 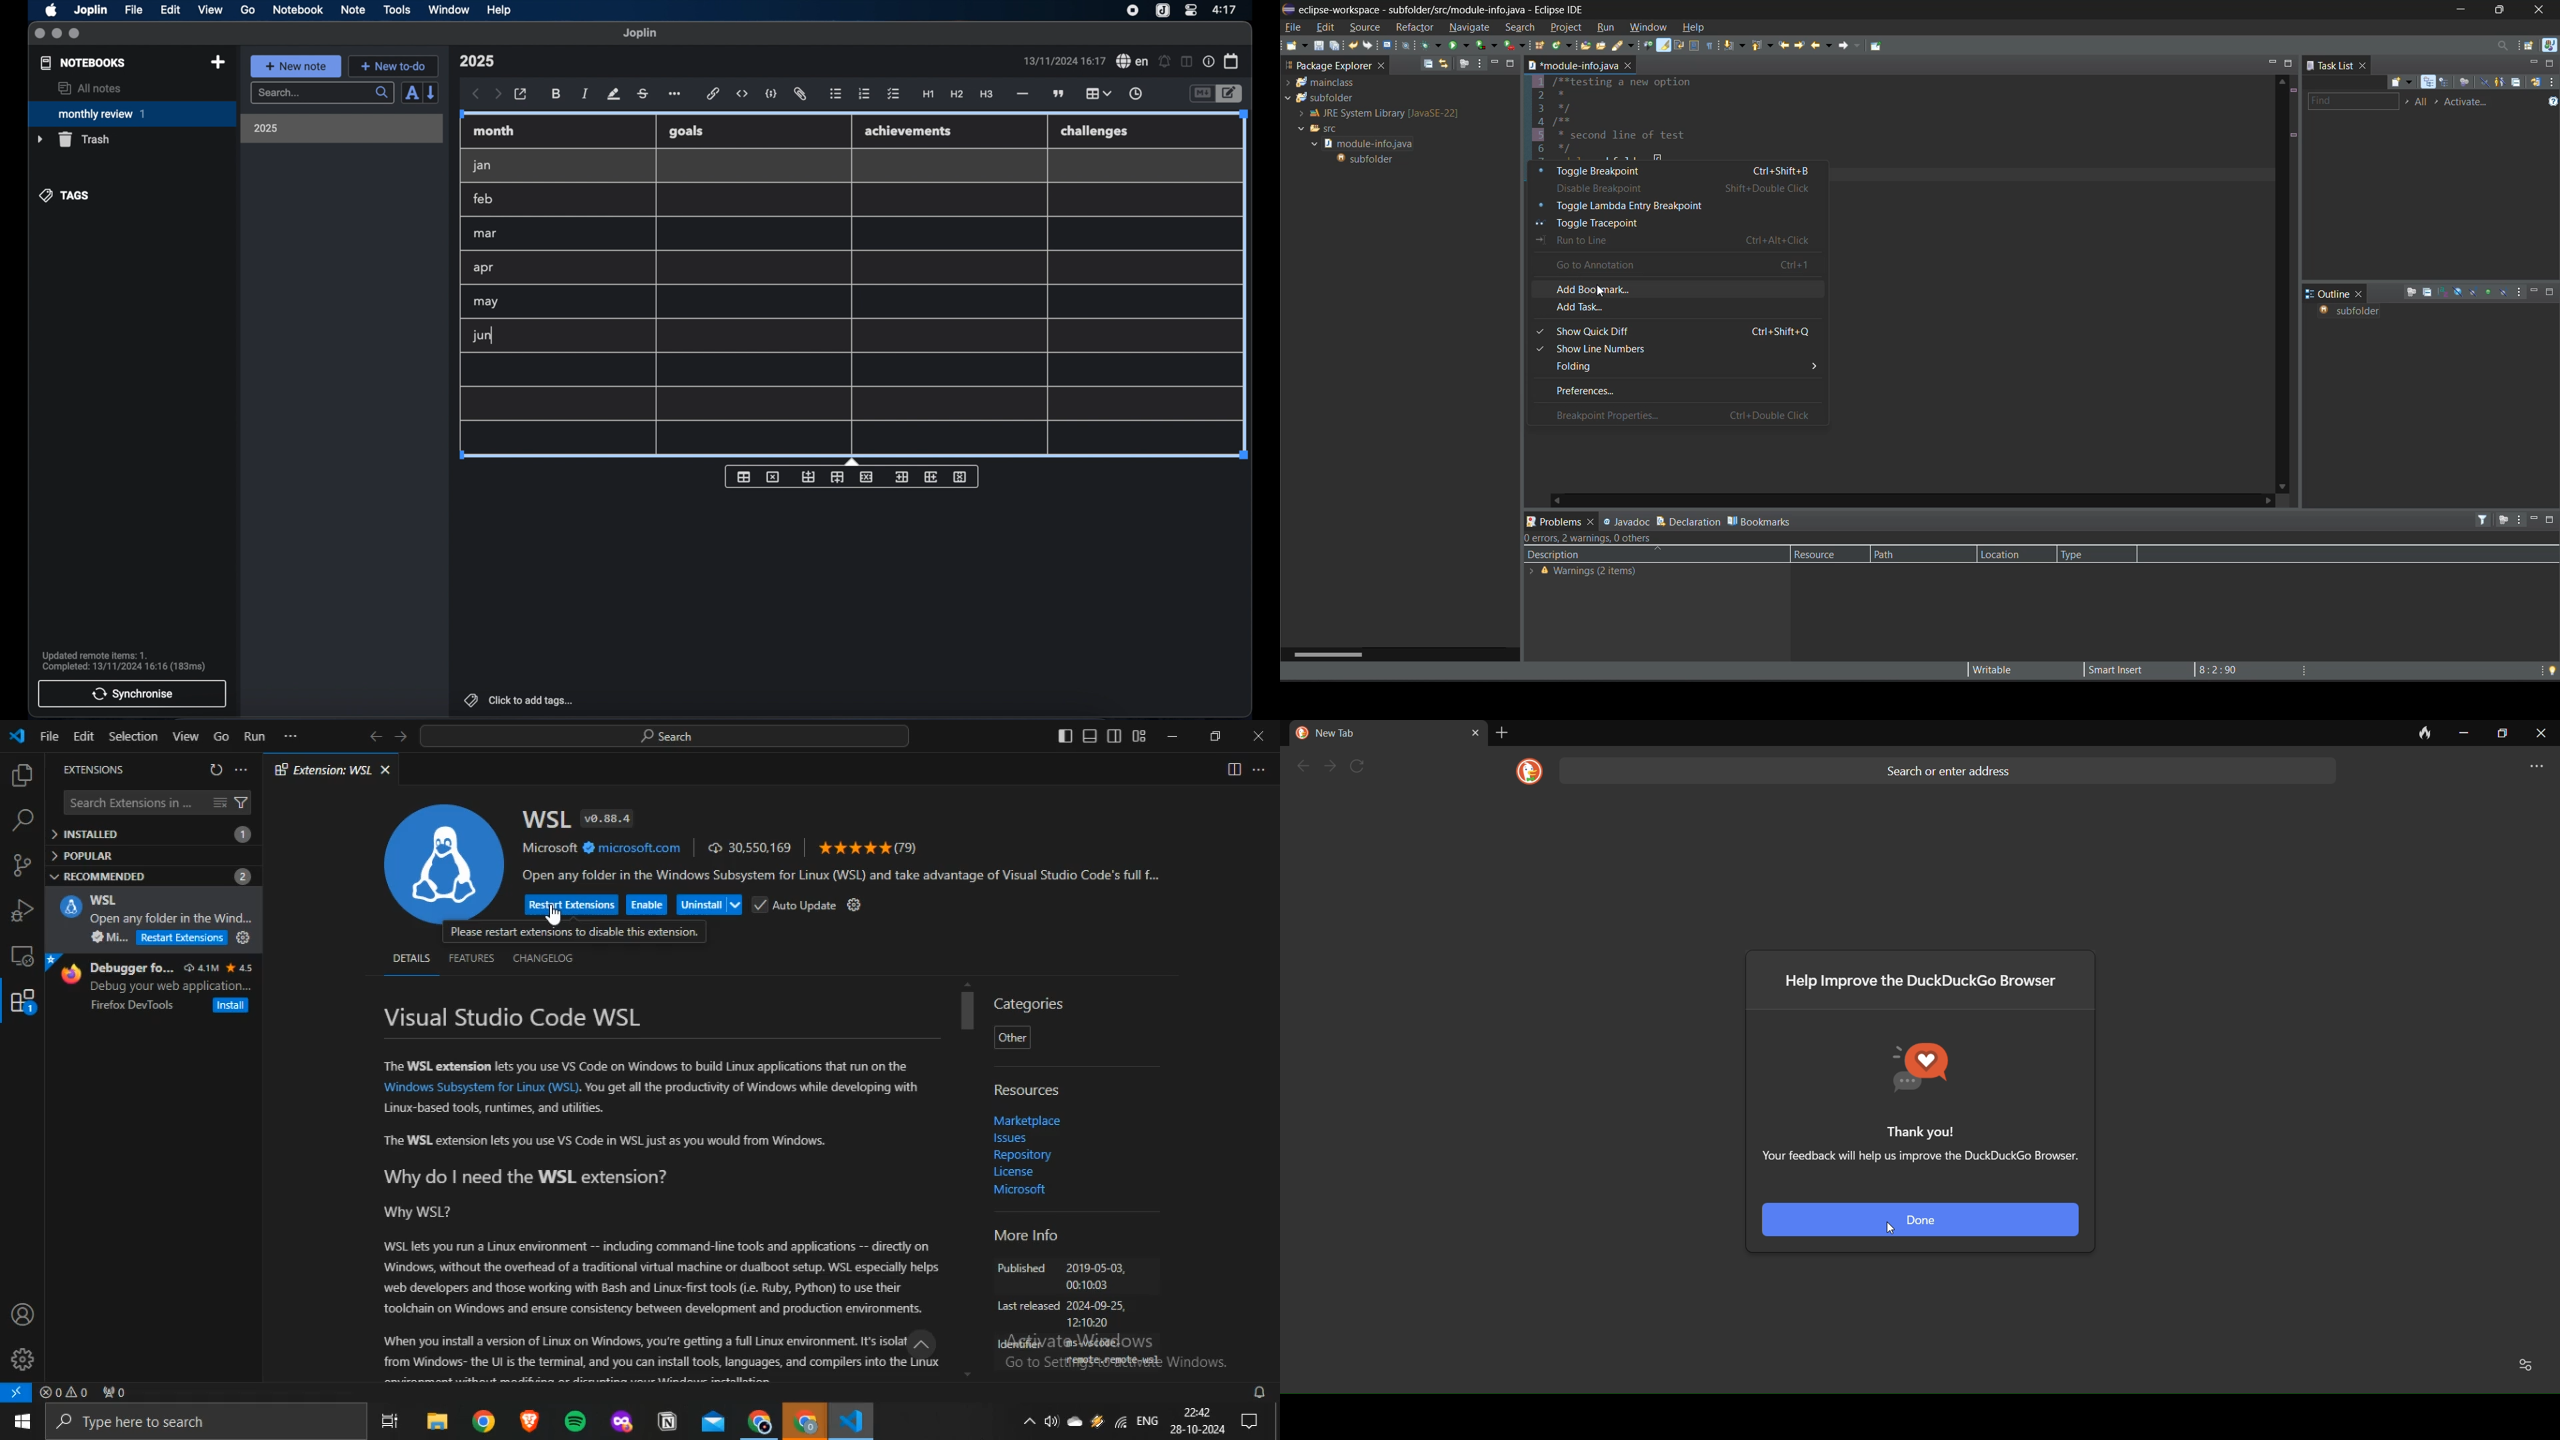 I want to click on inline code, so click(x=742, y=94).